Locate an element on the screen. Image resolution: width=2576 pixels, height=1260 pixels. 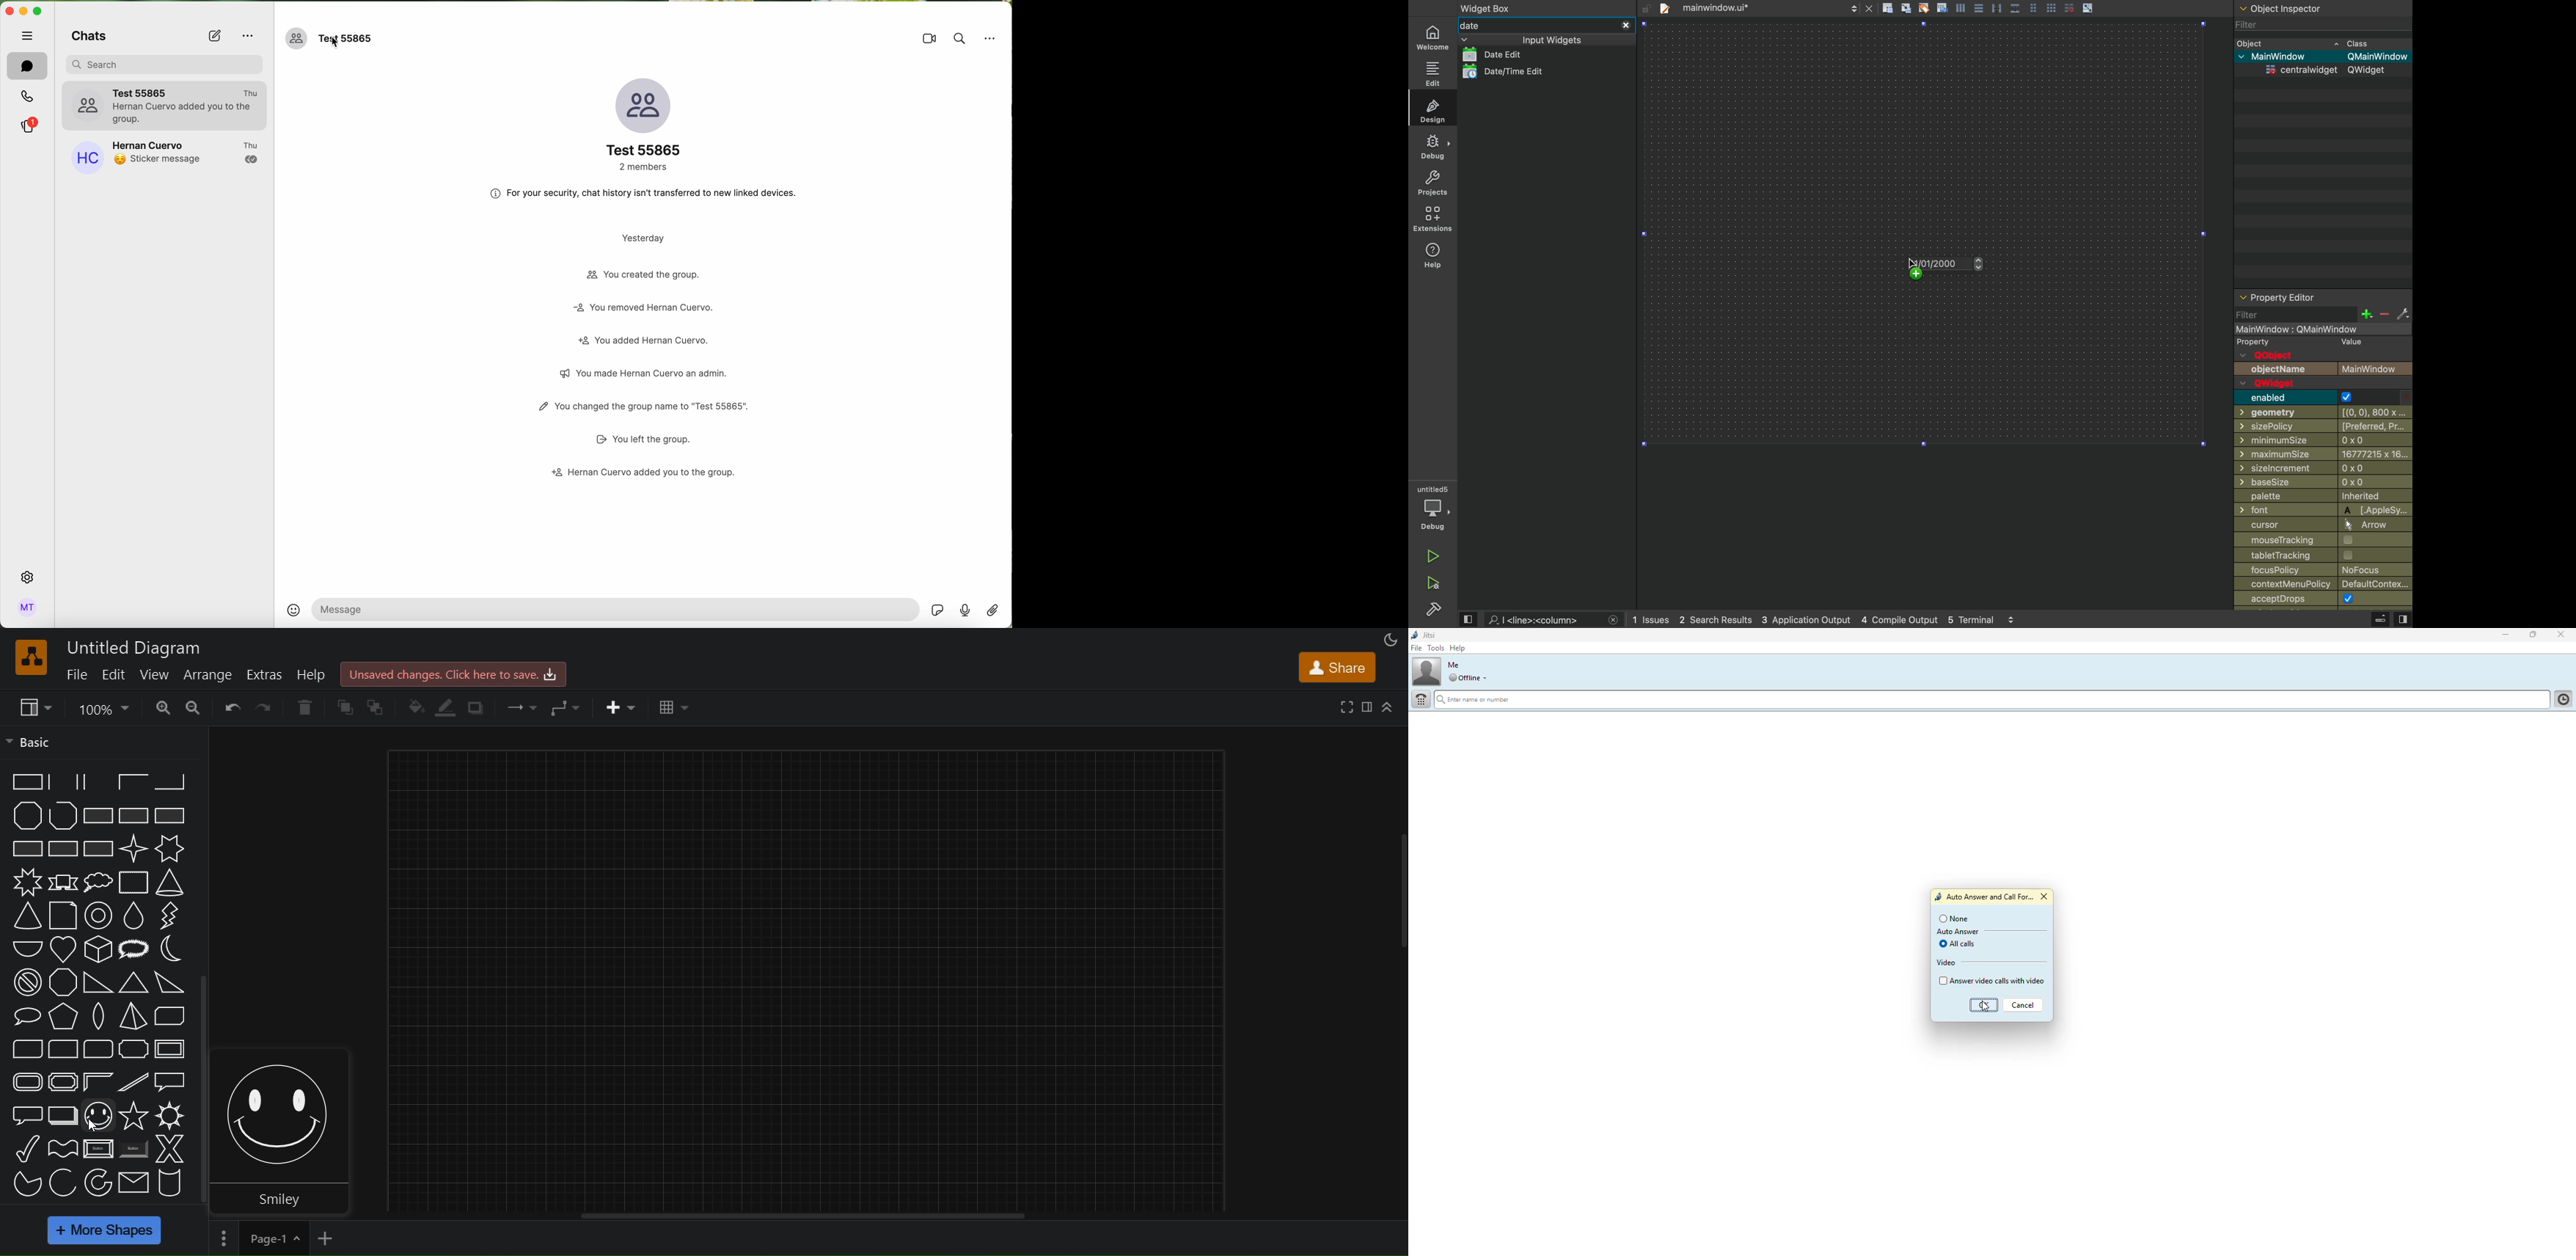
message window is located at coordinates (616, 609).